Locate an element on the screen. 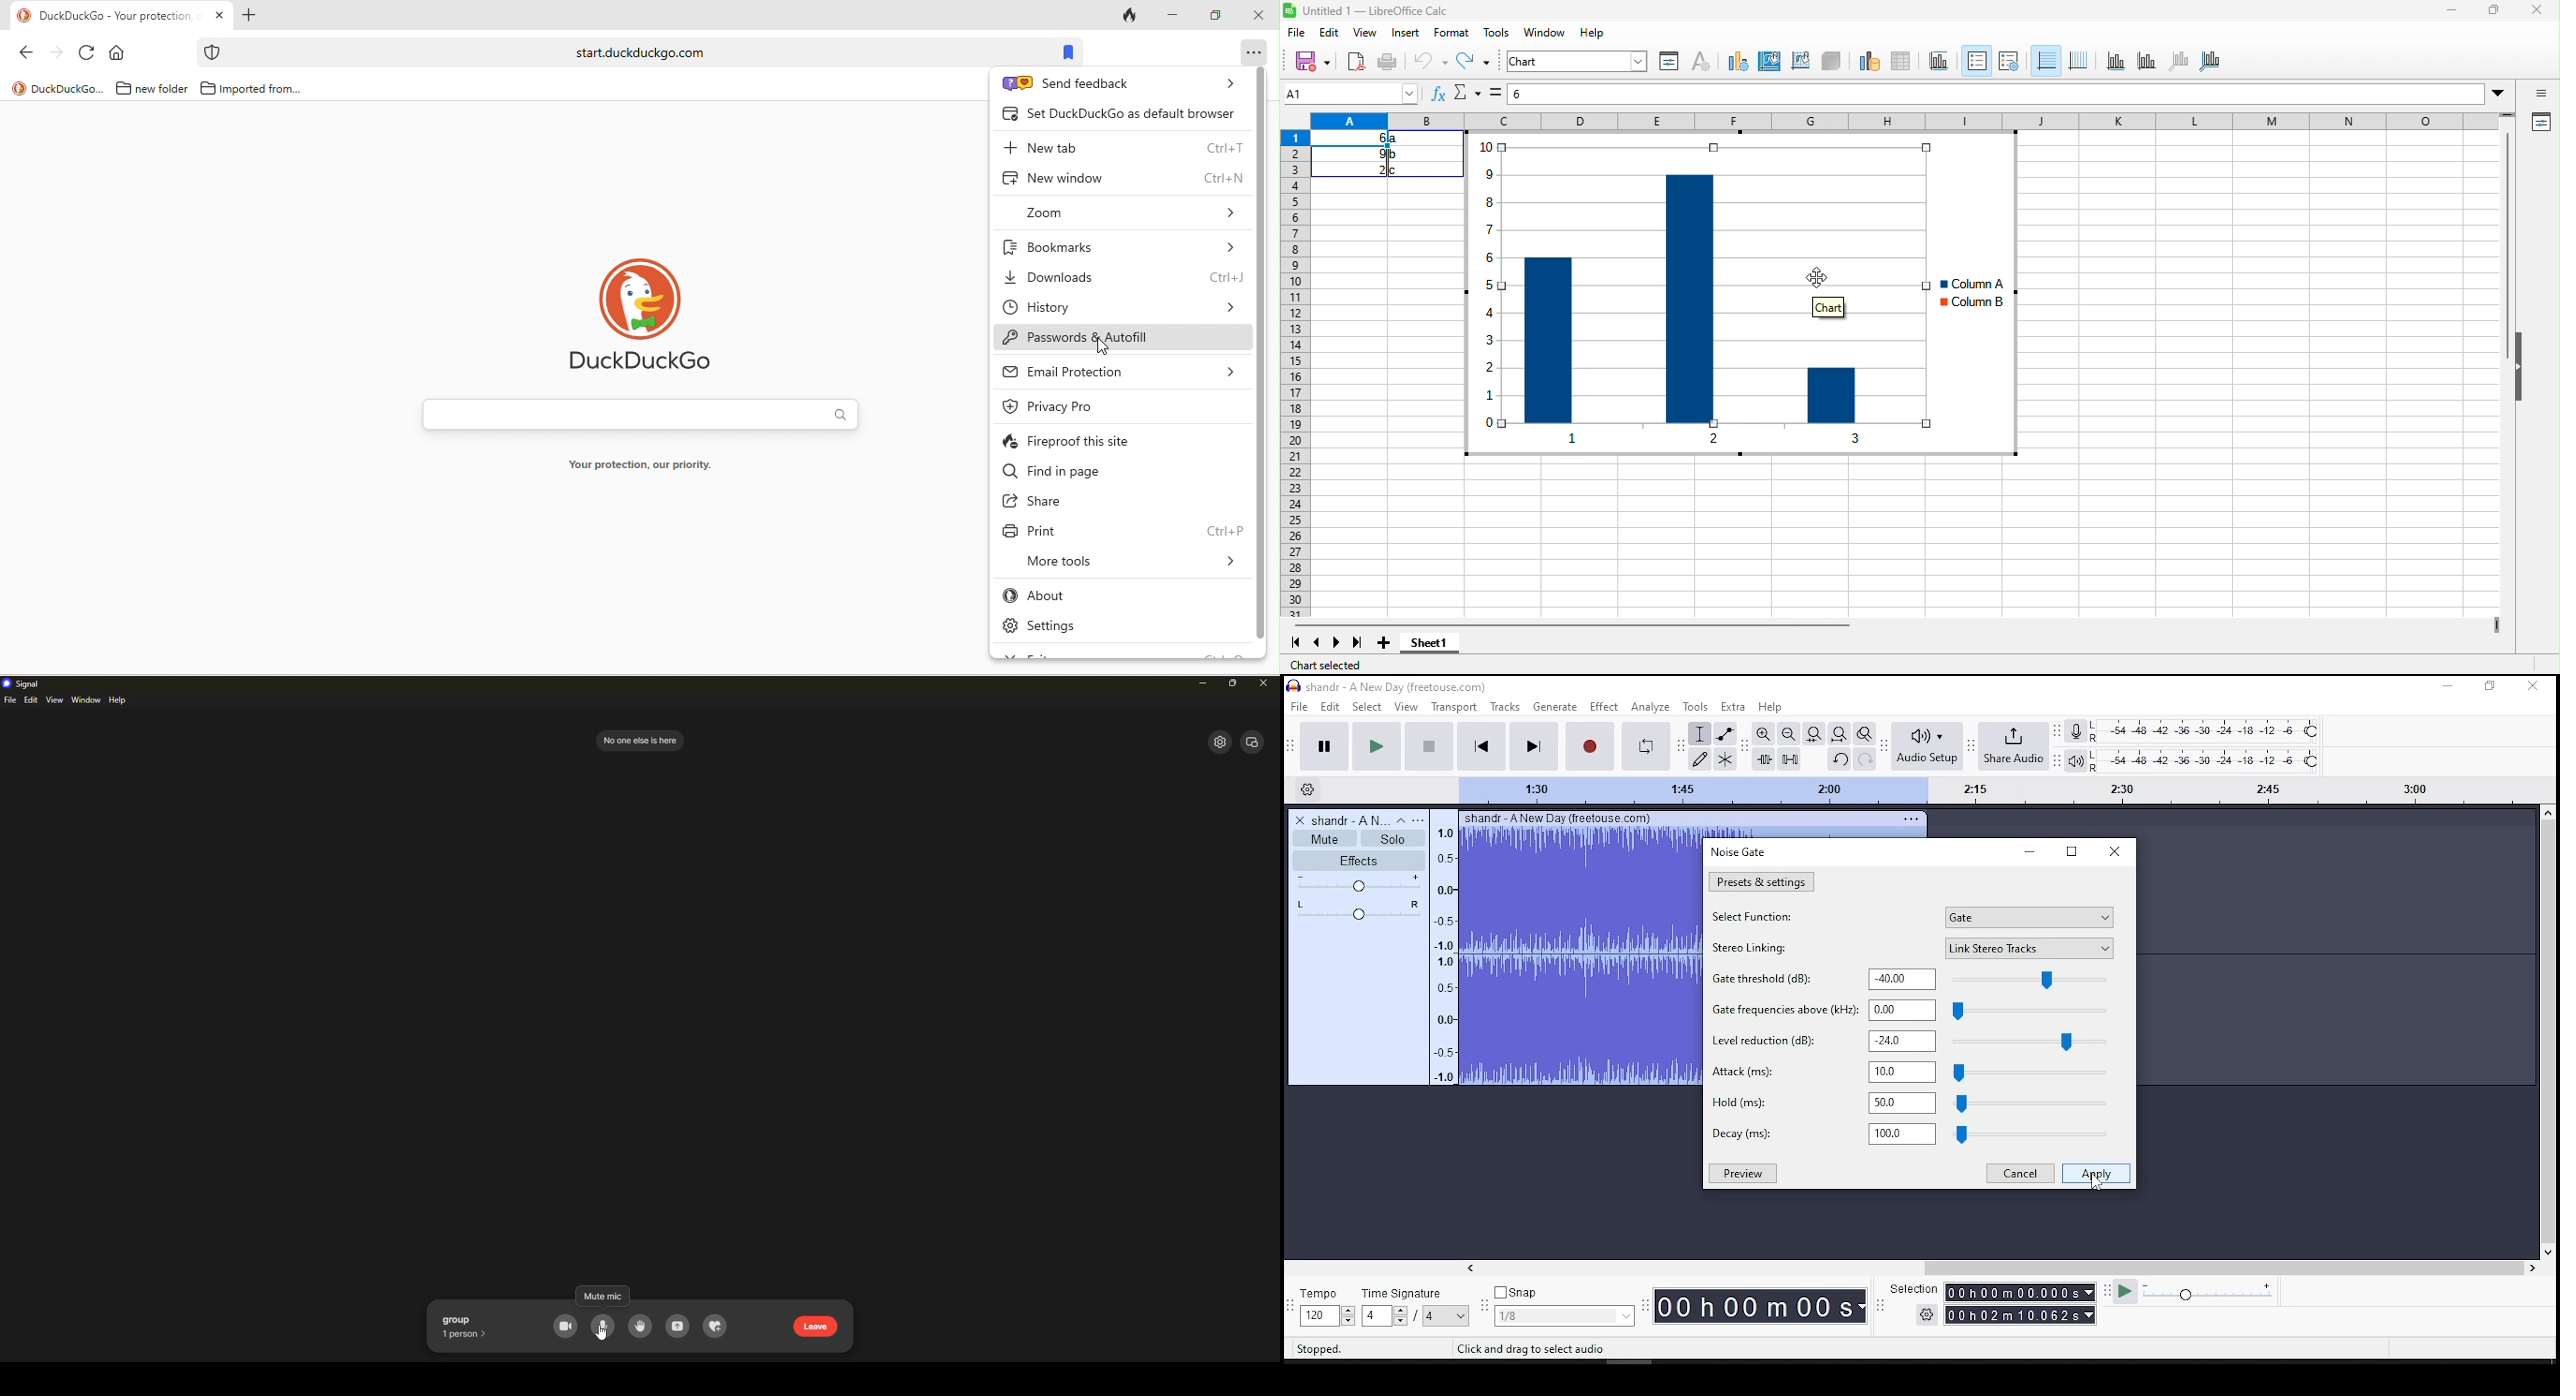  horizontal grid is located at coordinates (2047, 58).